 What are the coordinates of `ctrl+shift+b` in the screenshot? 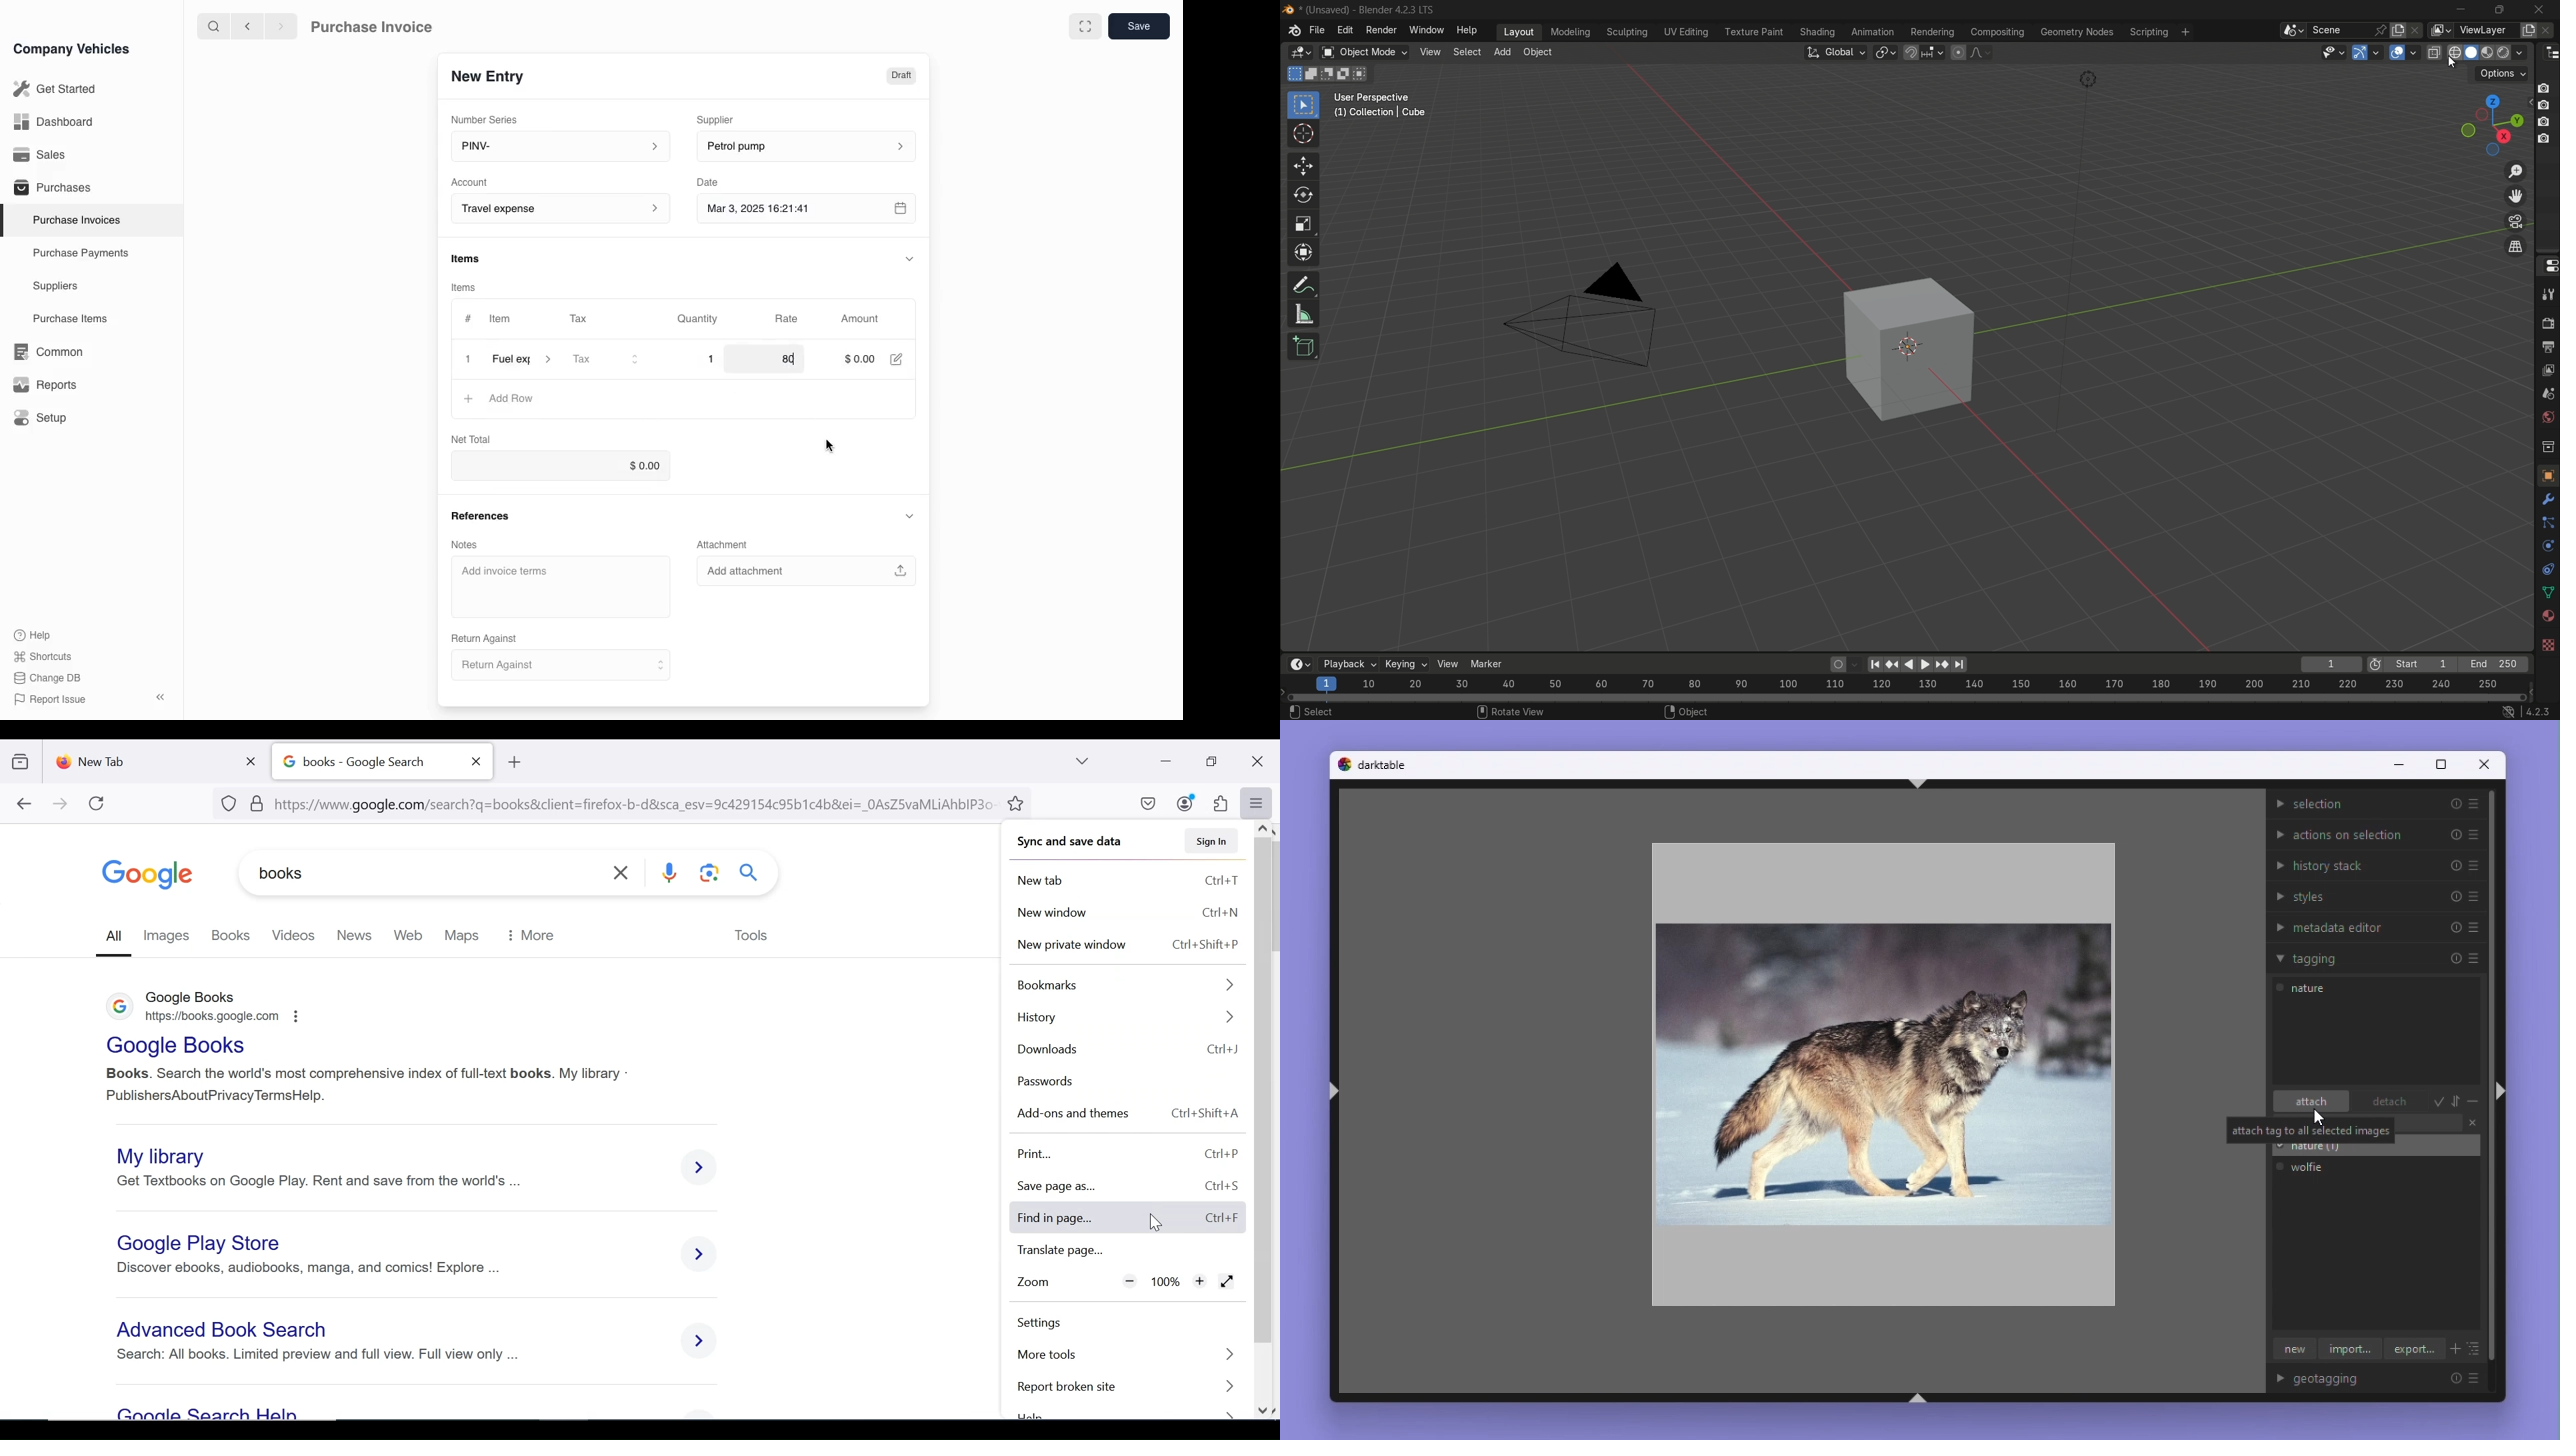 It's located at (1918, 1398).